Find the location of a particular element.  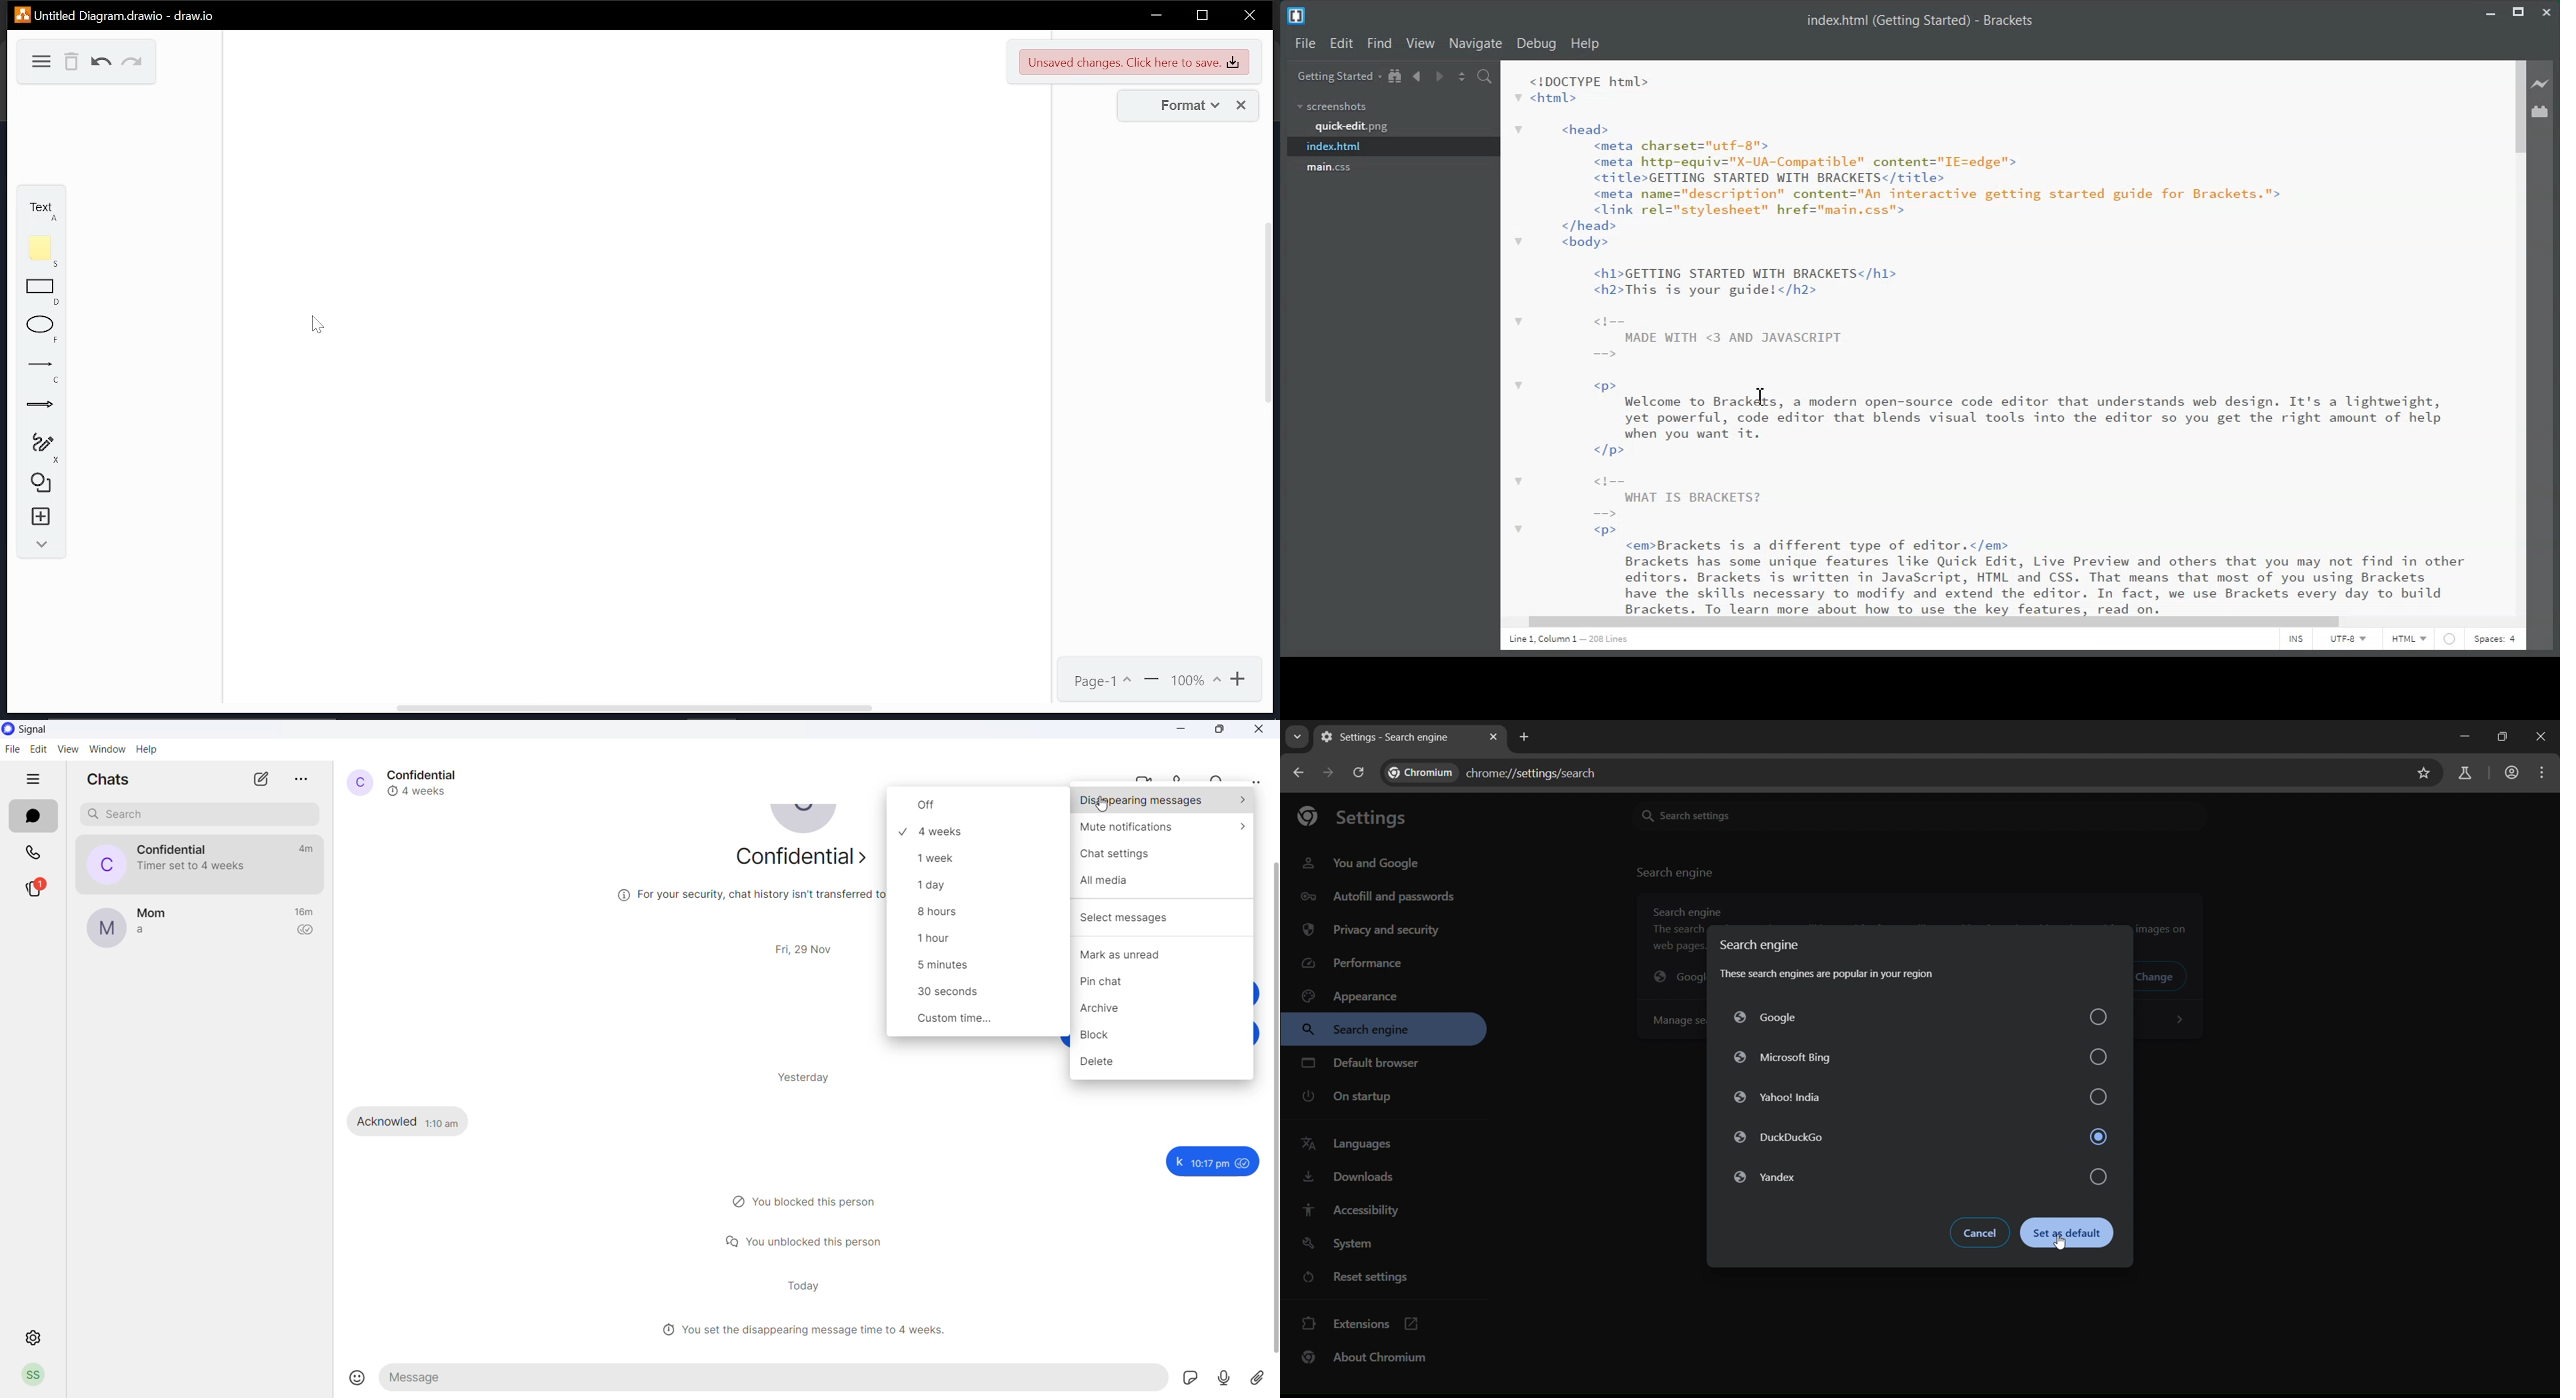

video call is located at coordinates (1147, 776).